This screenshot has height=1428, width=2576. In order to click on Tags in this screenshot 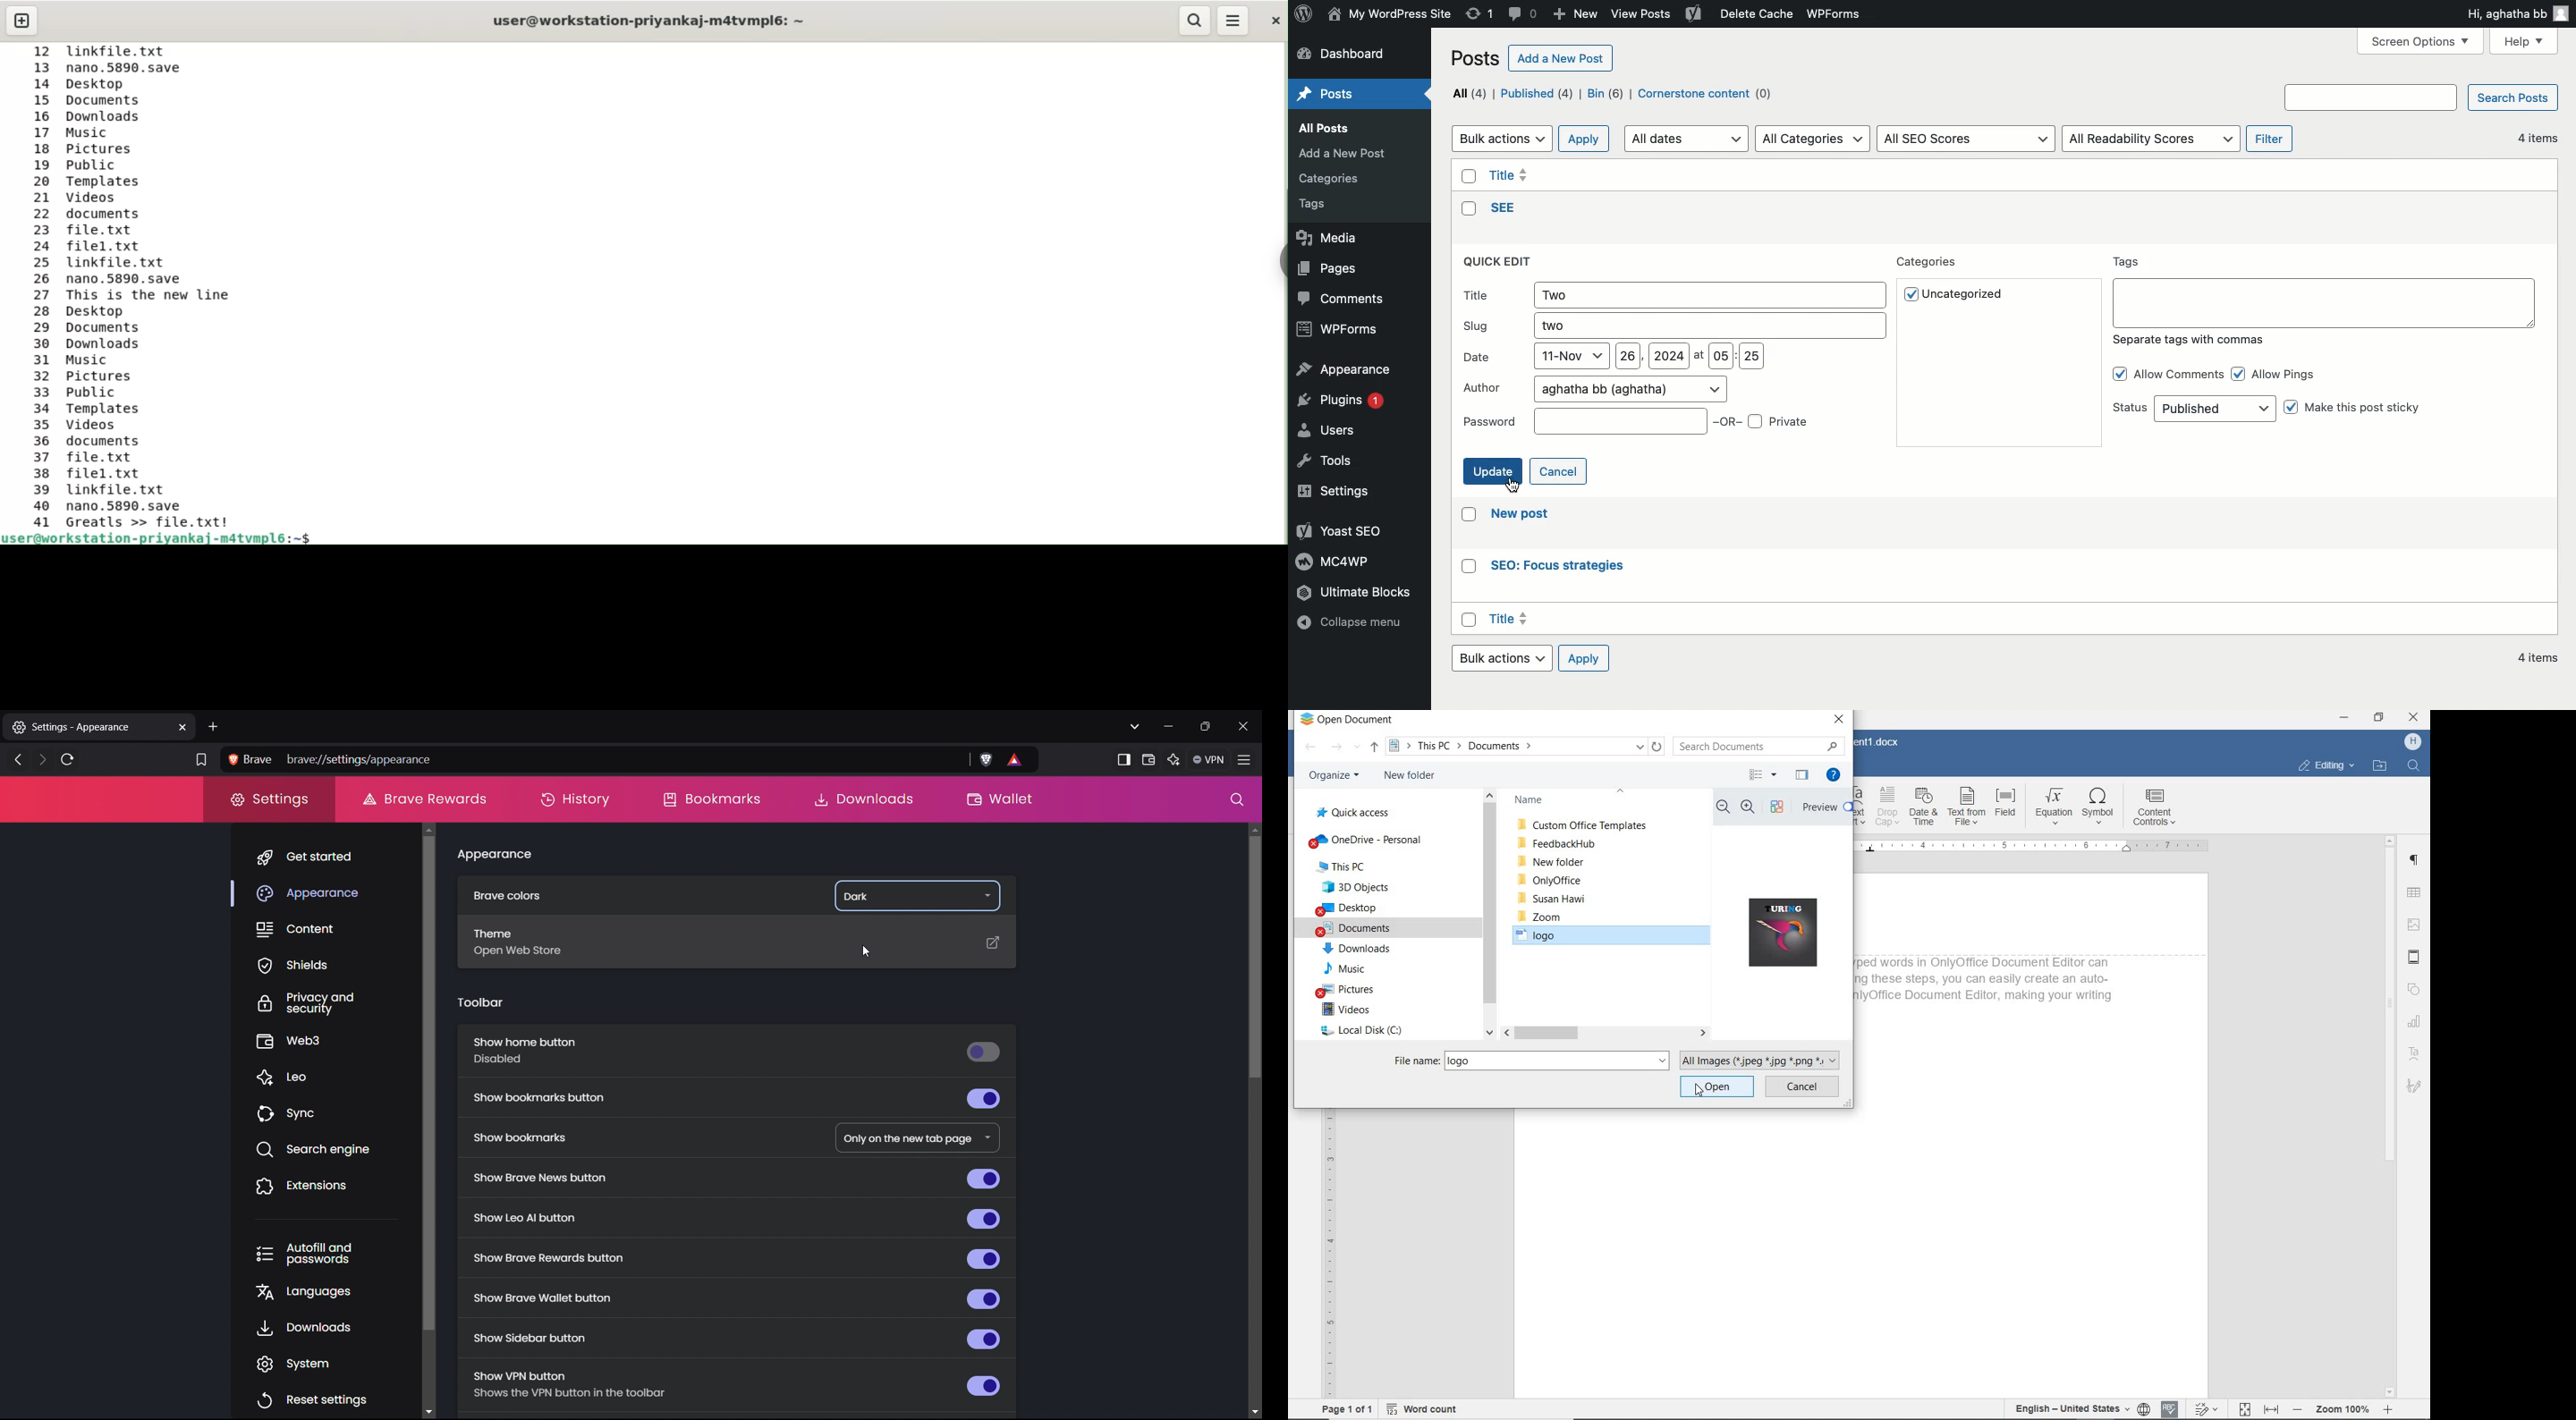, I will do `click(2323, 291)`.